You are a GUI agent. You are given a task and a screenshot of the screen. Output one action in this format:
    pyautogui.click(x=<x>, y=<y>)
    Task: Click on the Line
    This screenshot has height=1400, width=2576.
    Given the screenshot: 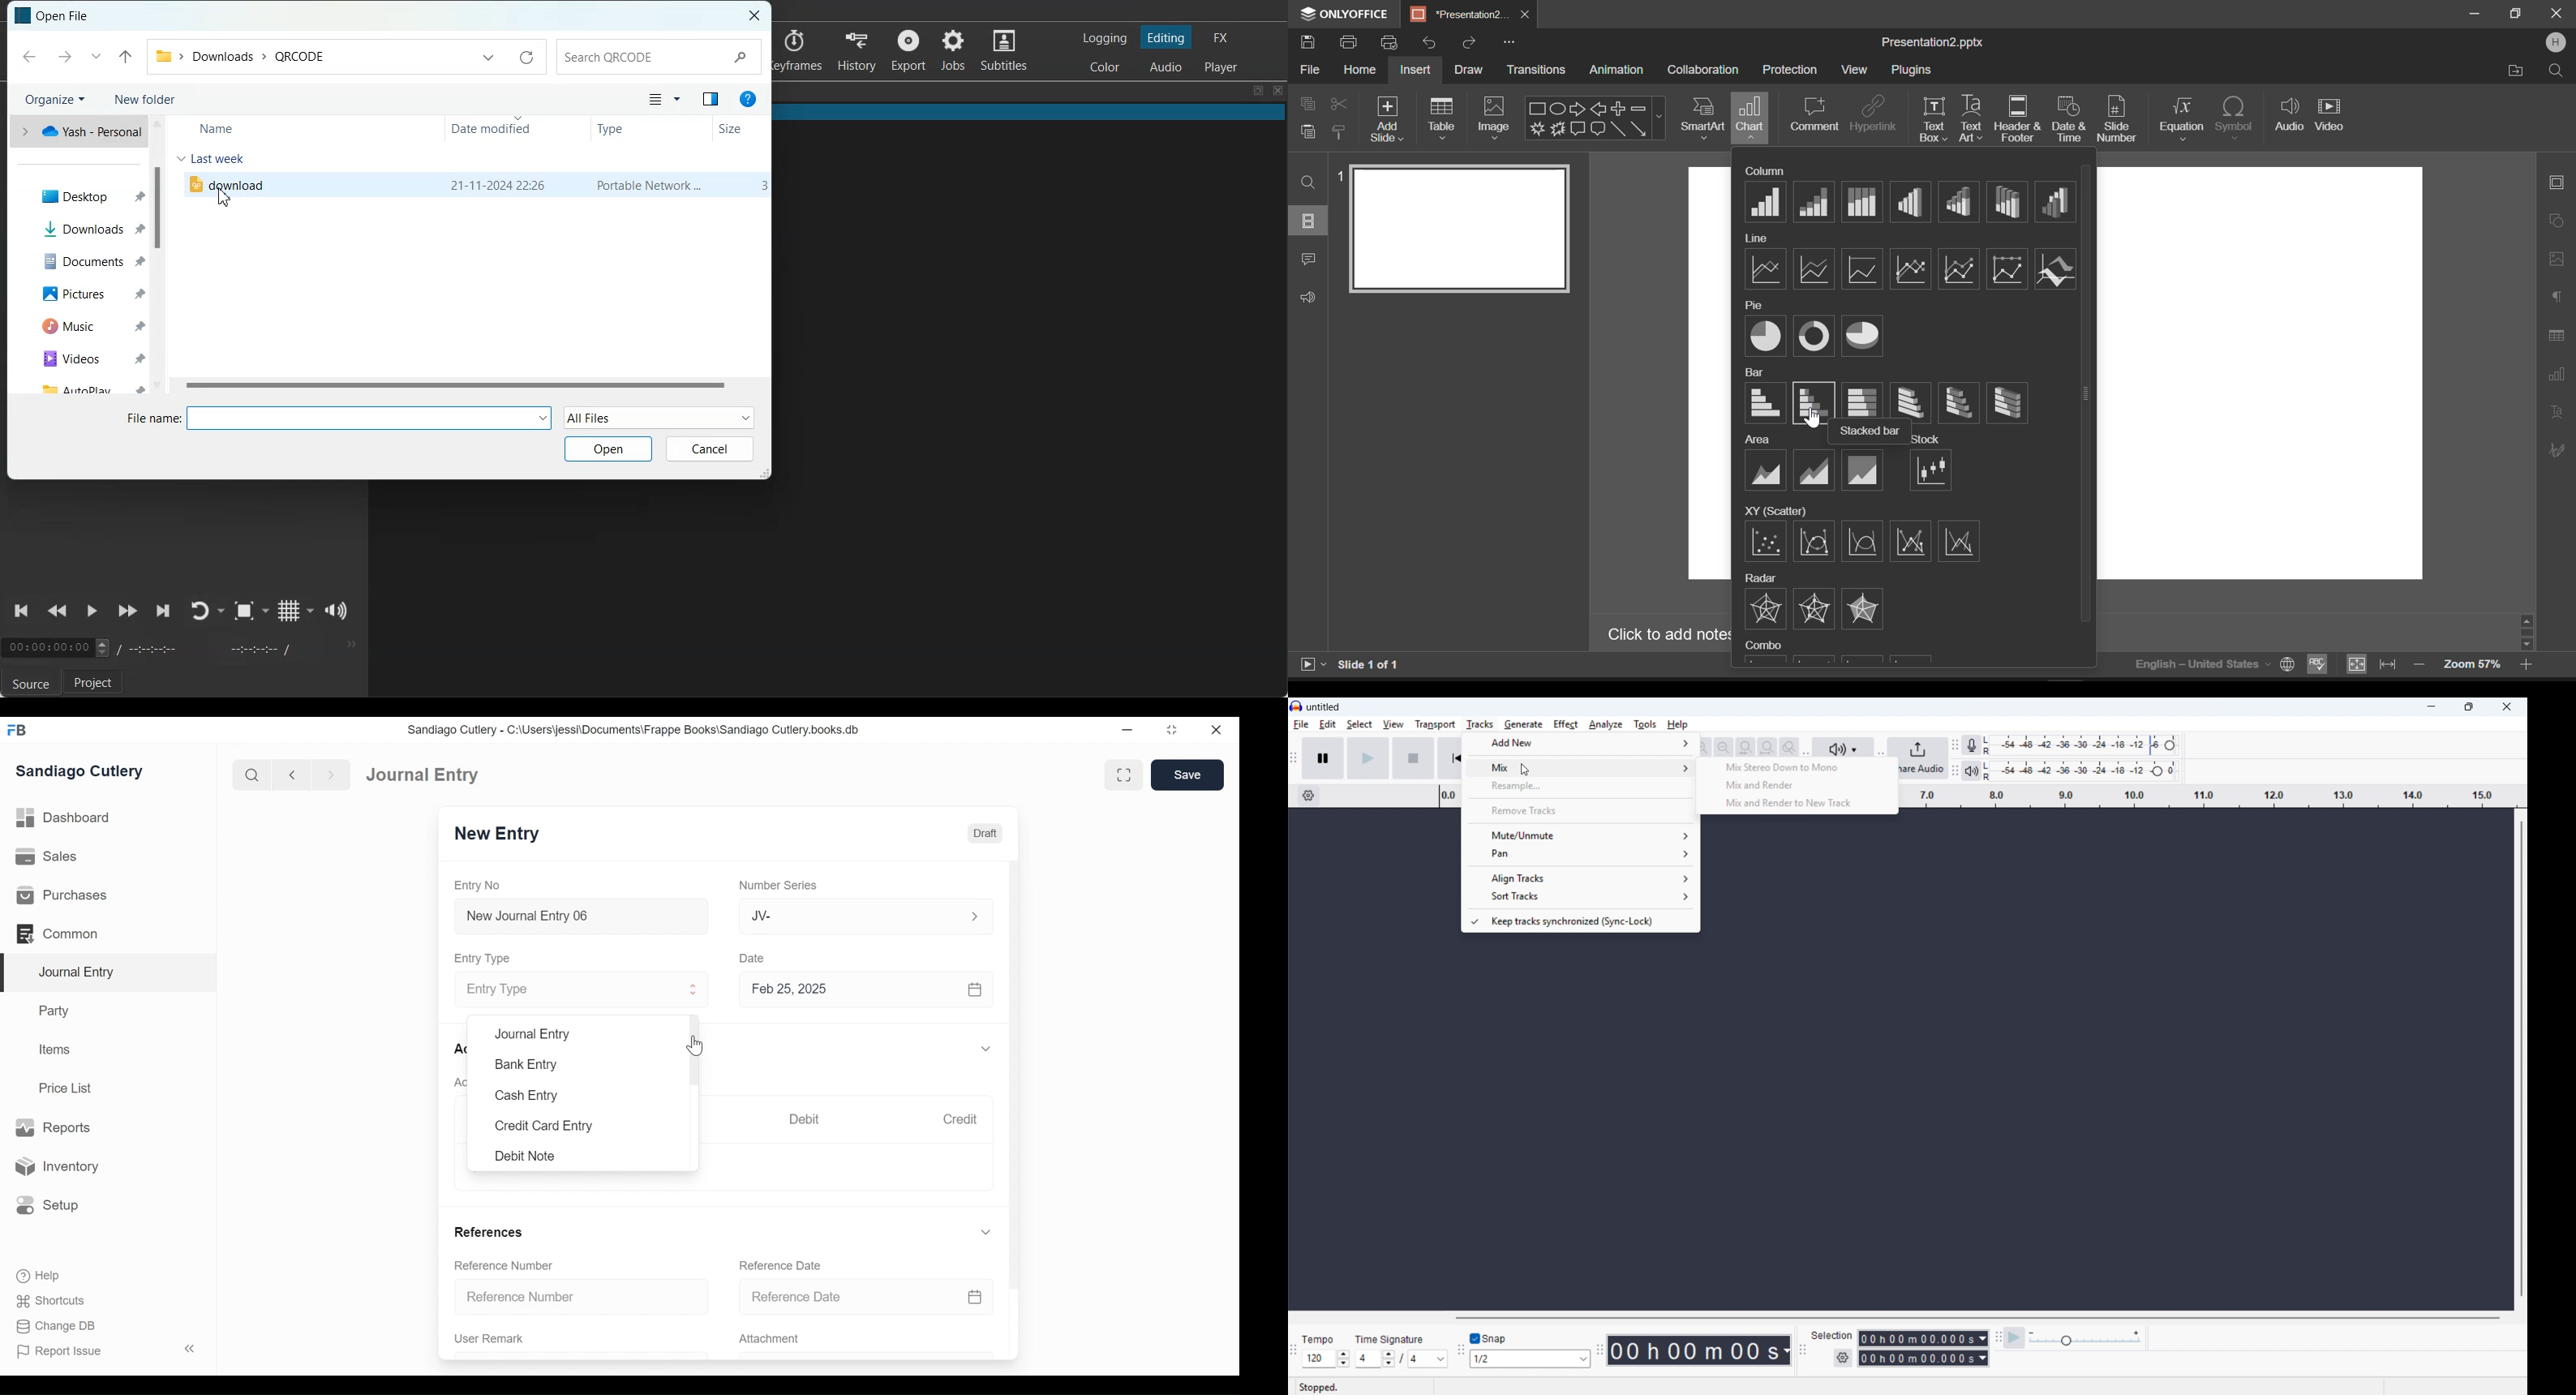 What is the action you would take?
    pyautogui.click(x=1617, y=129)
    